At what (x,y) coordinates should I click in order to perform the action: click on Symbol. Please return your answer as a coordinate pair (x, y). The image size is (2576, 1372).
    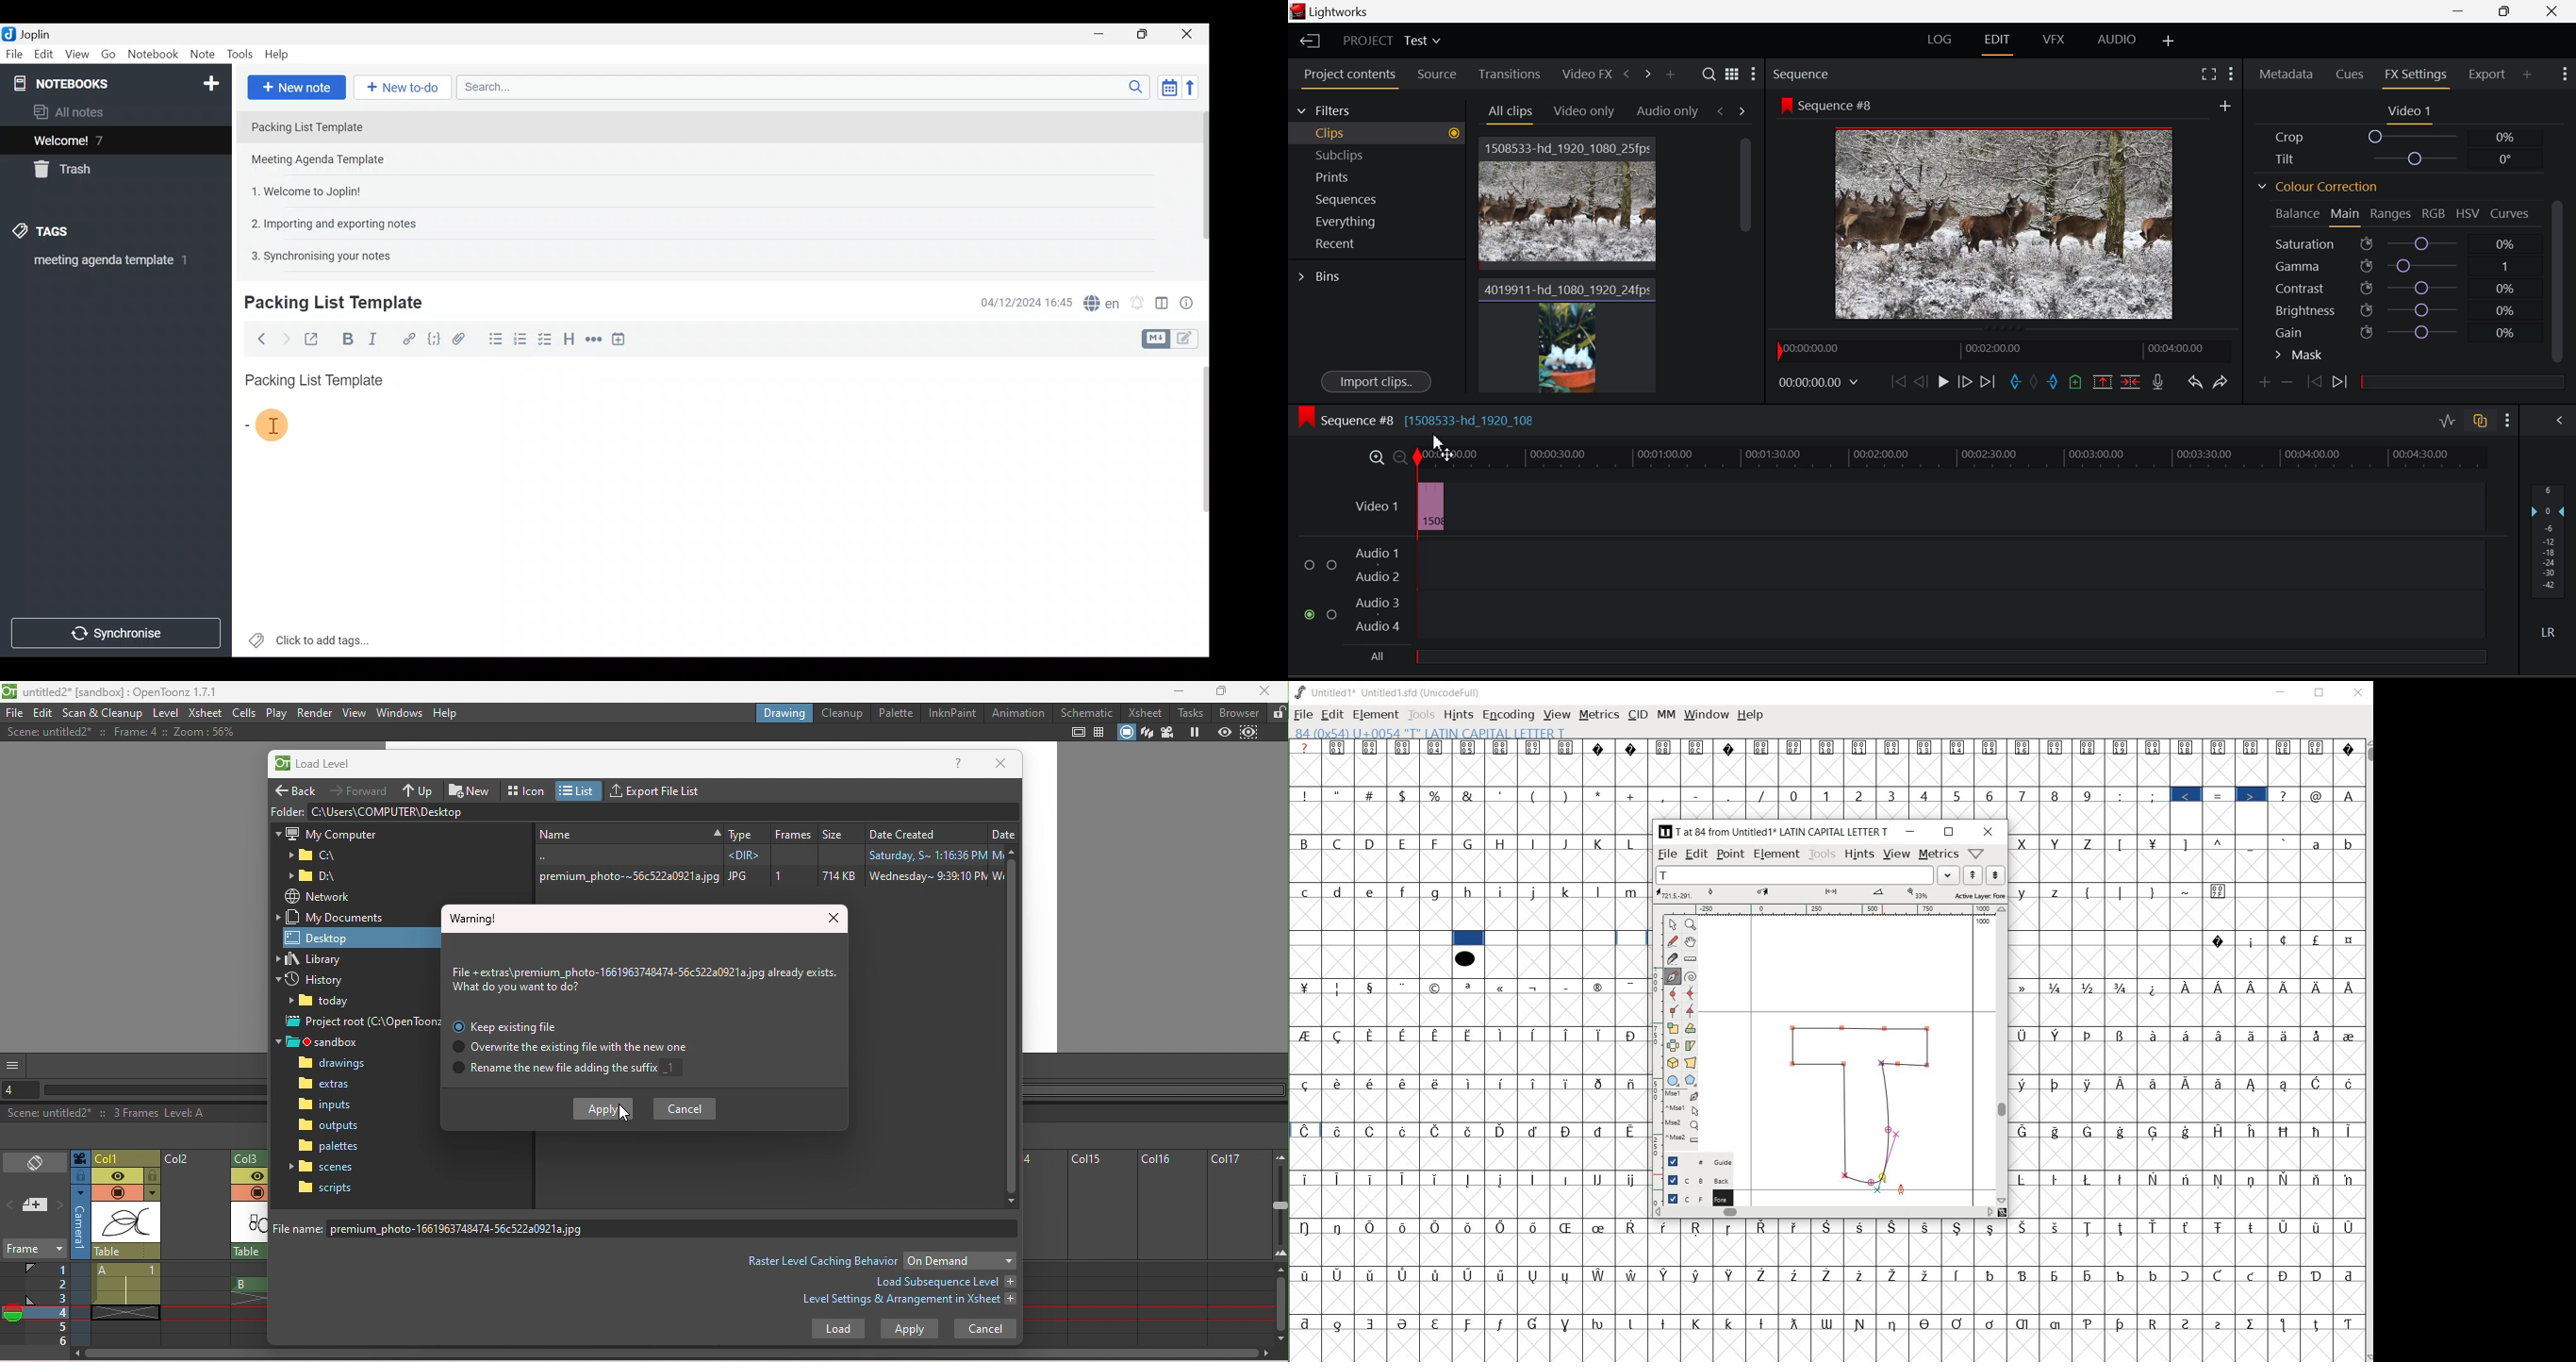
    Looking at the image, I should click on (1731, 1227).